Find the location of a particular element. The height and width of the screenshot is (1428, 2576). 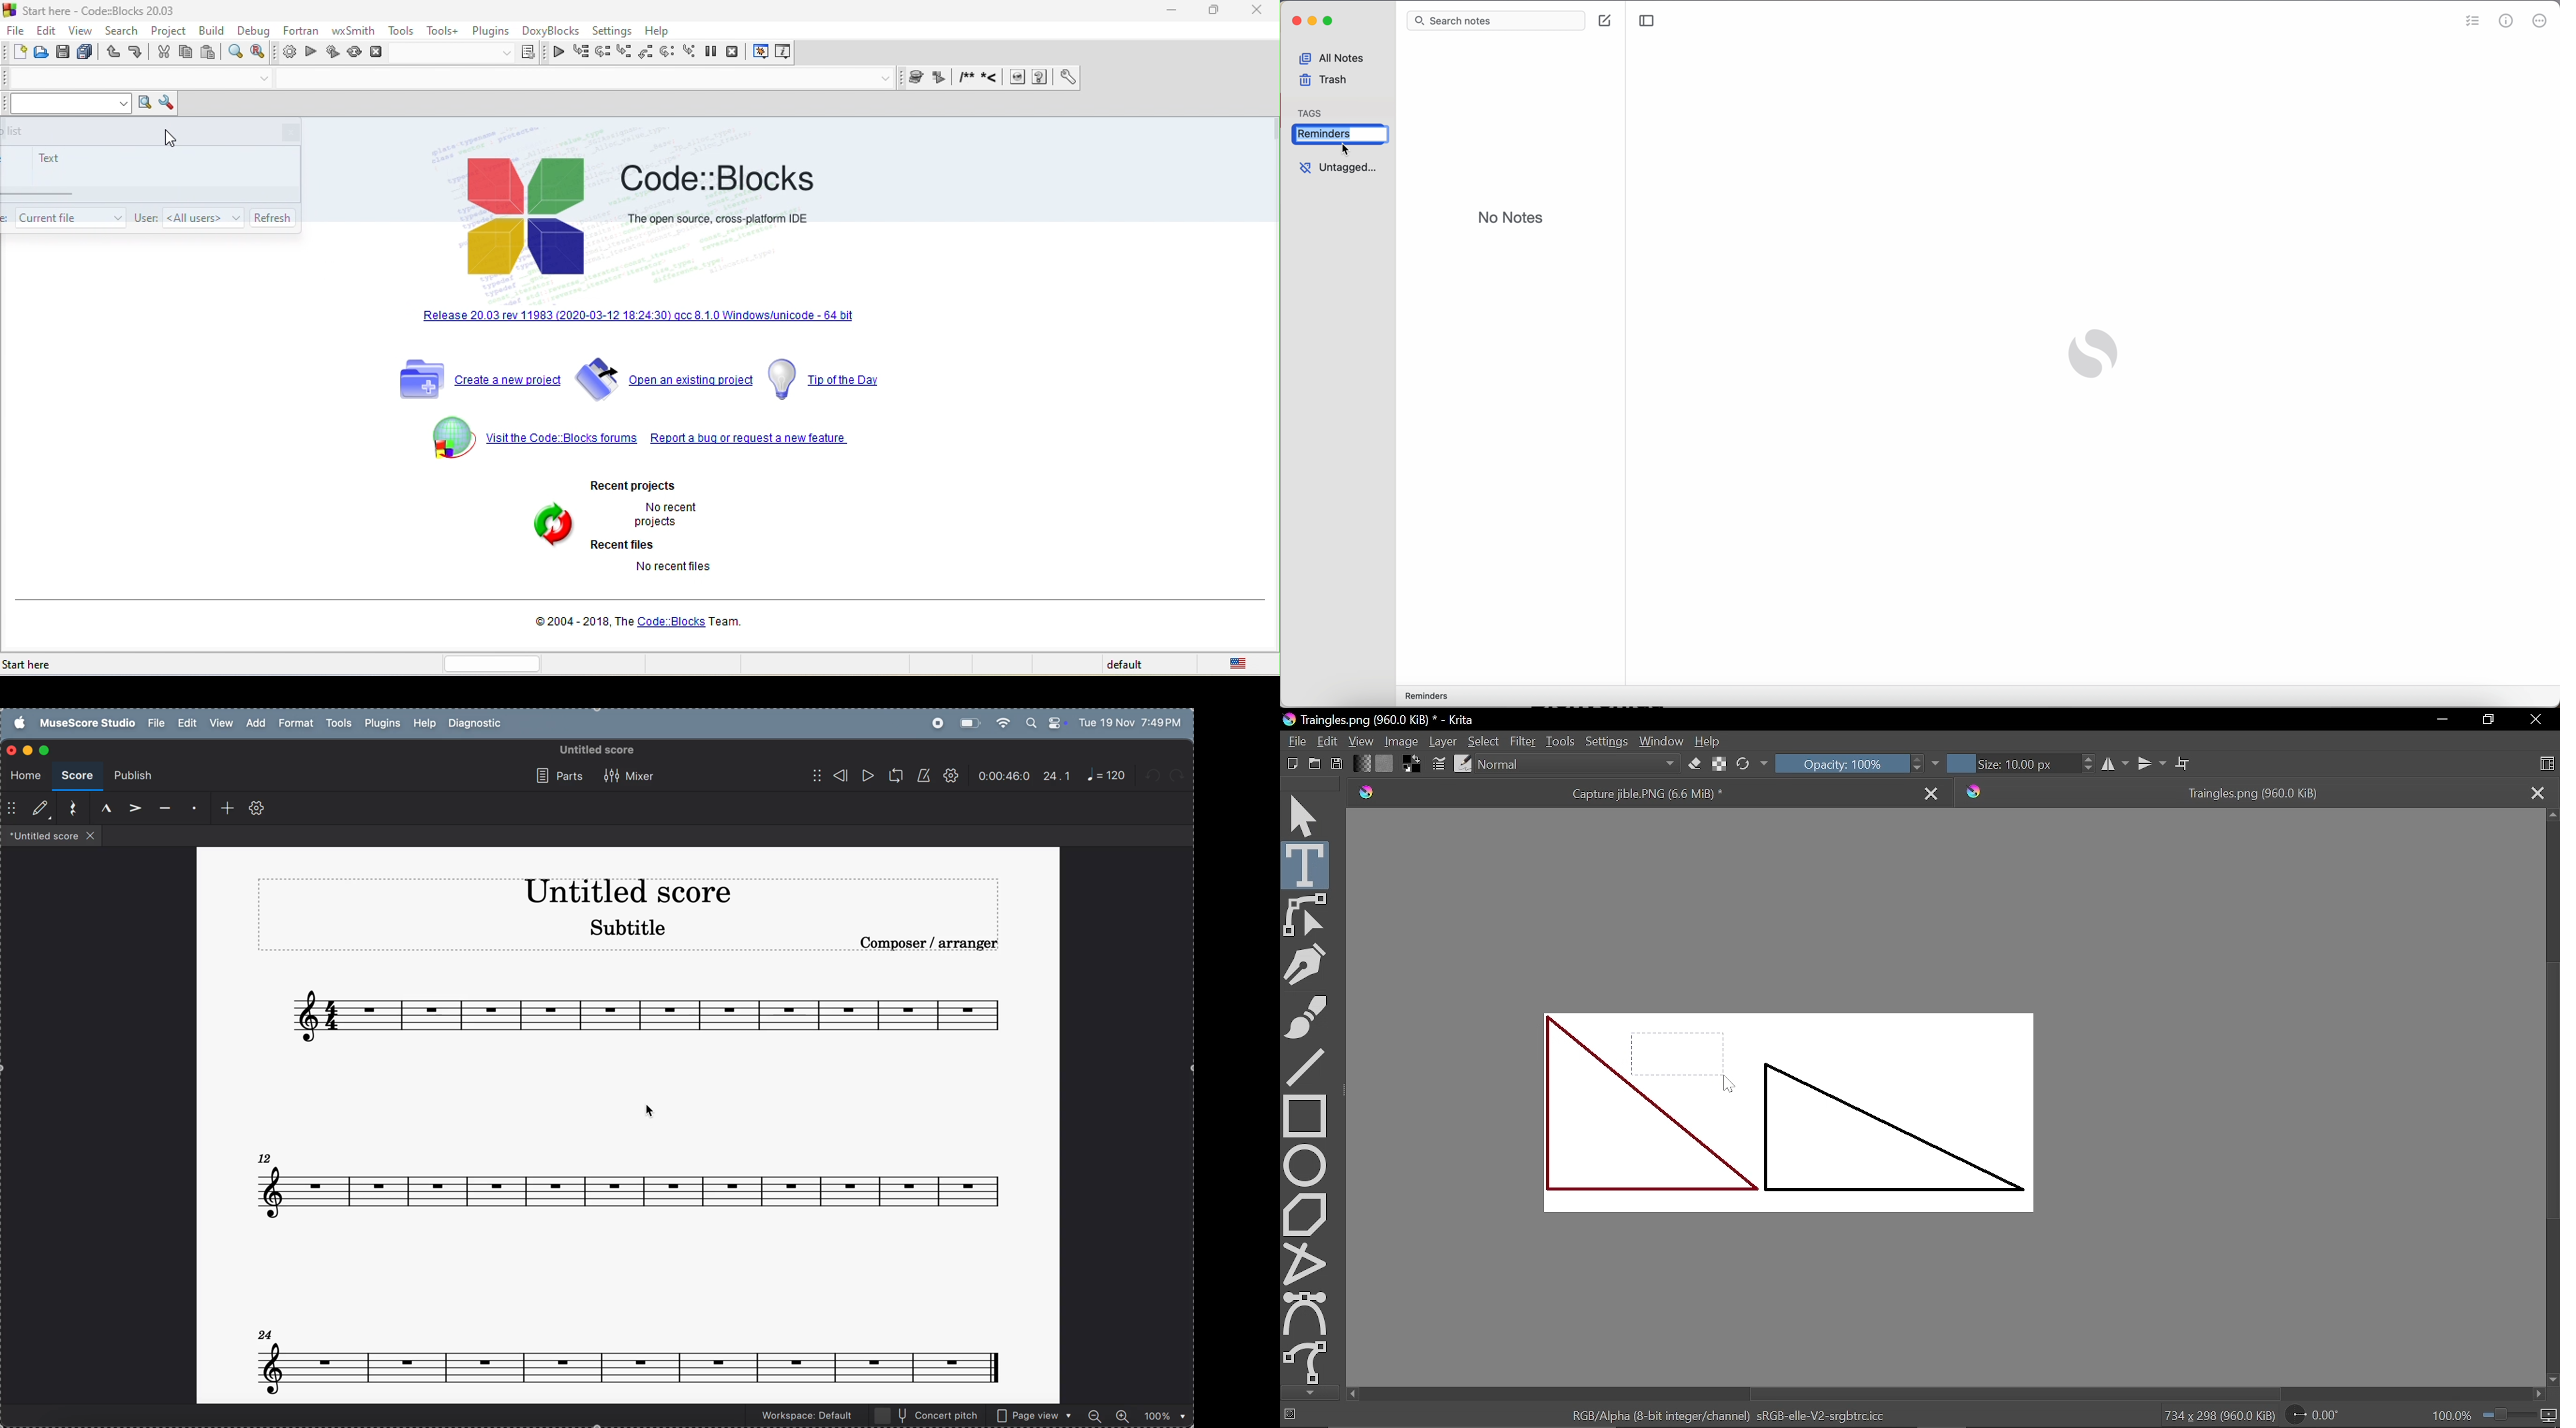

user is located at coordinates (145, 218).